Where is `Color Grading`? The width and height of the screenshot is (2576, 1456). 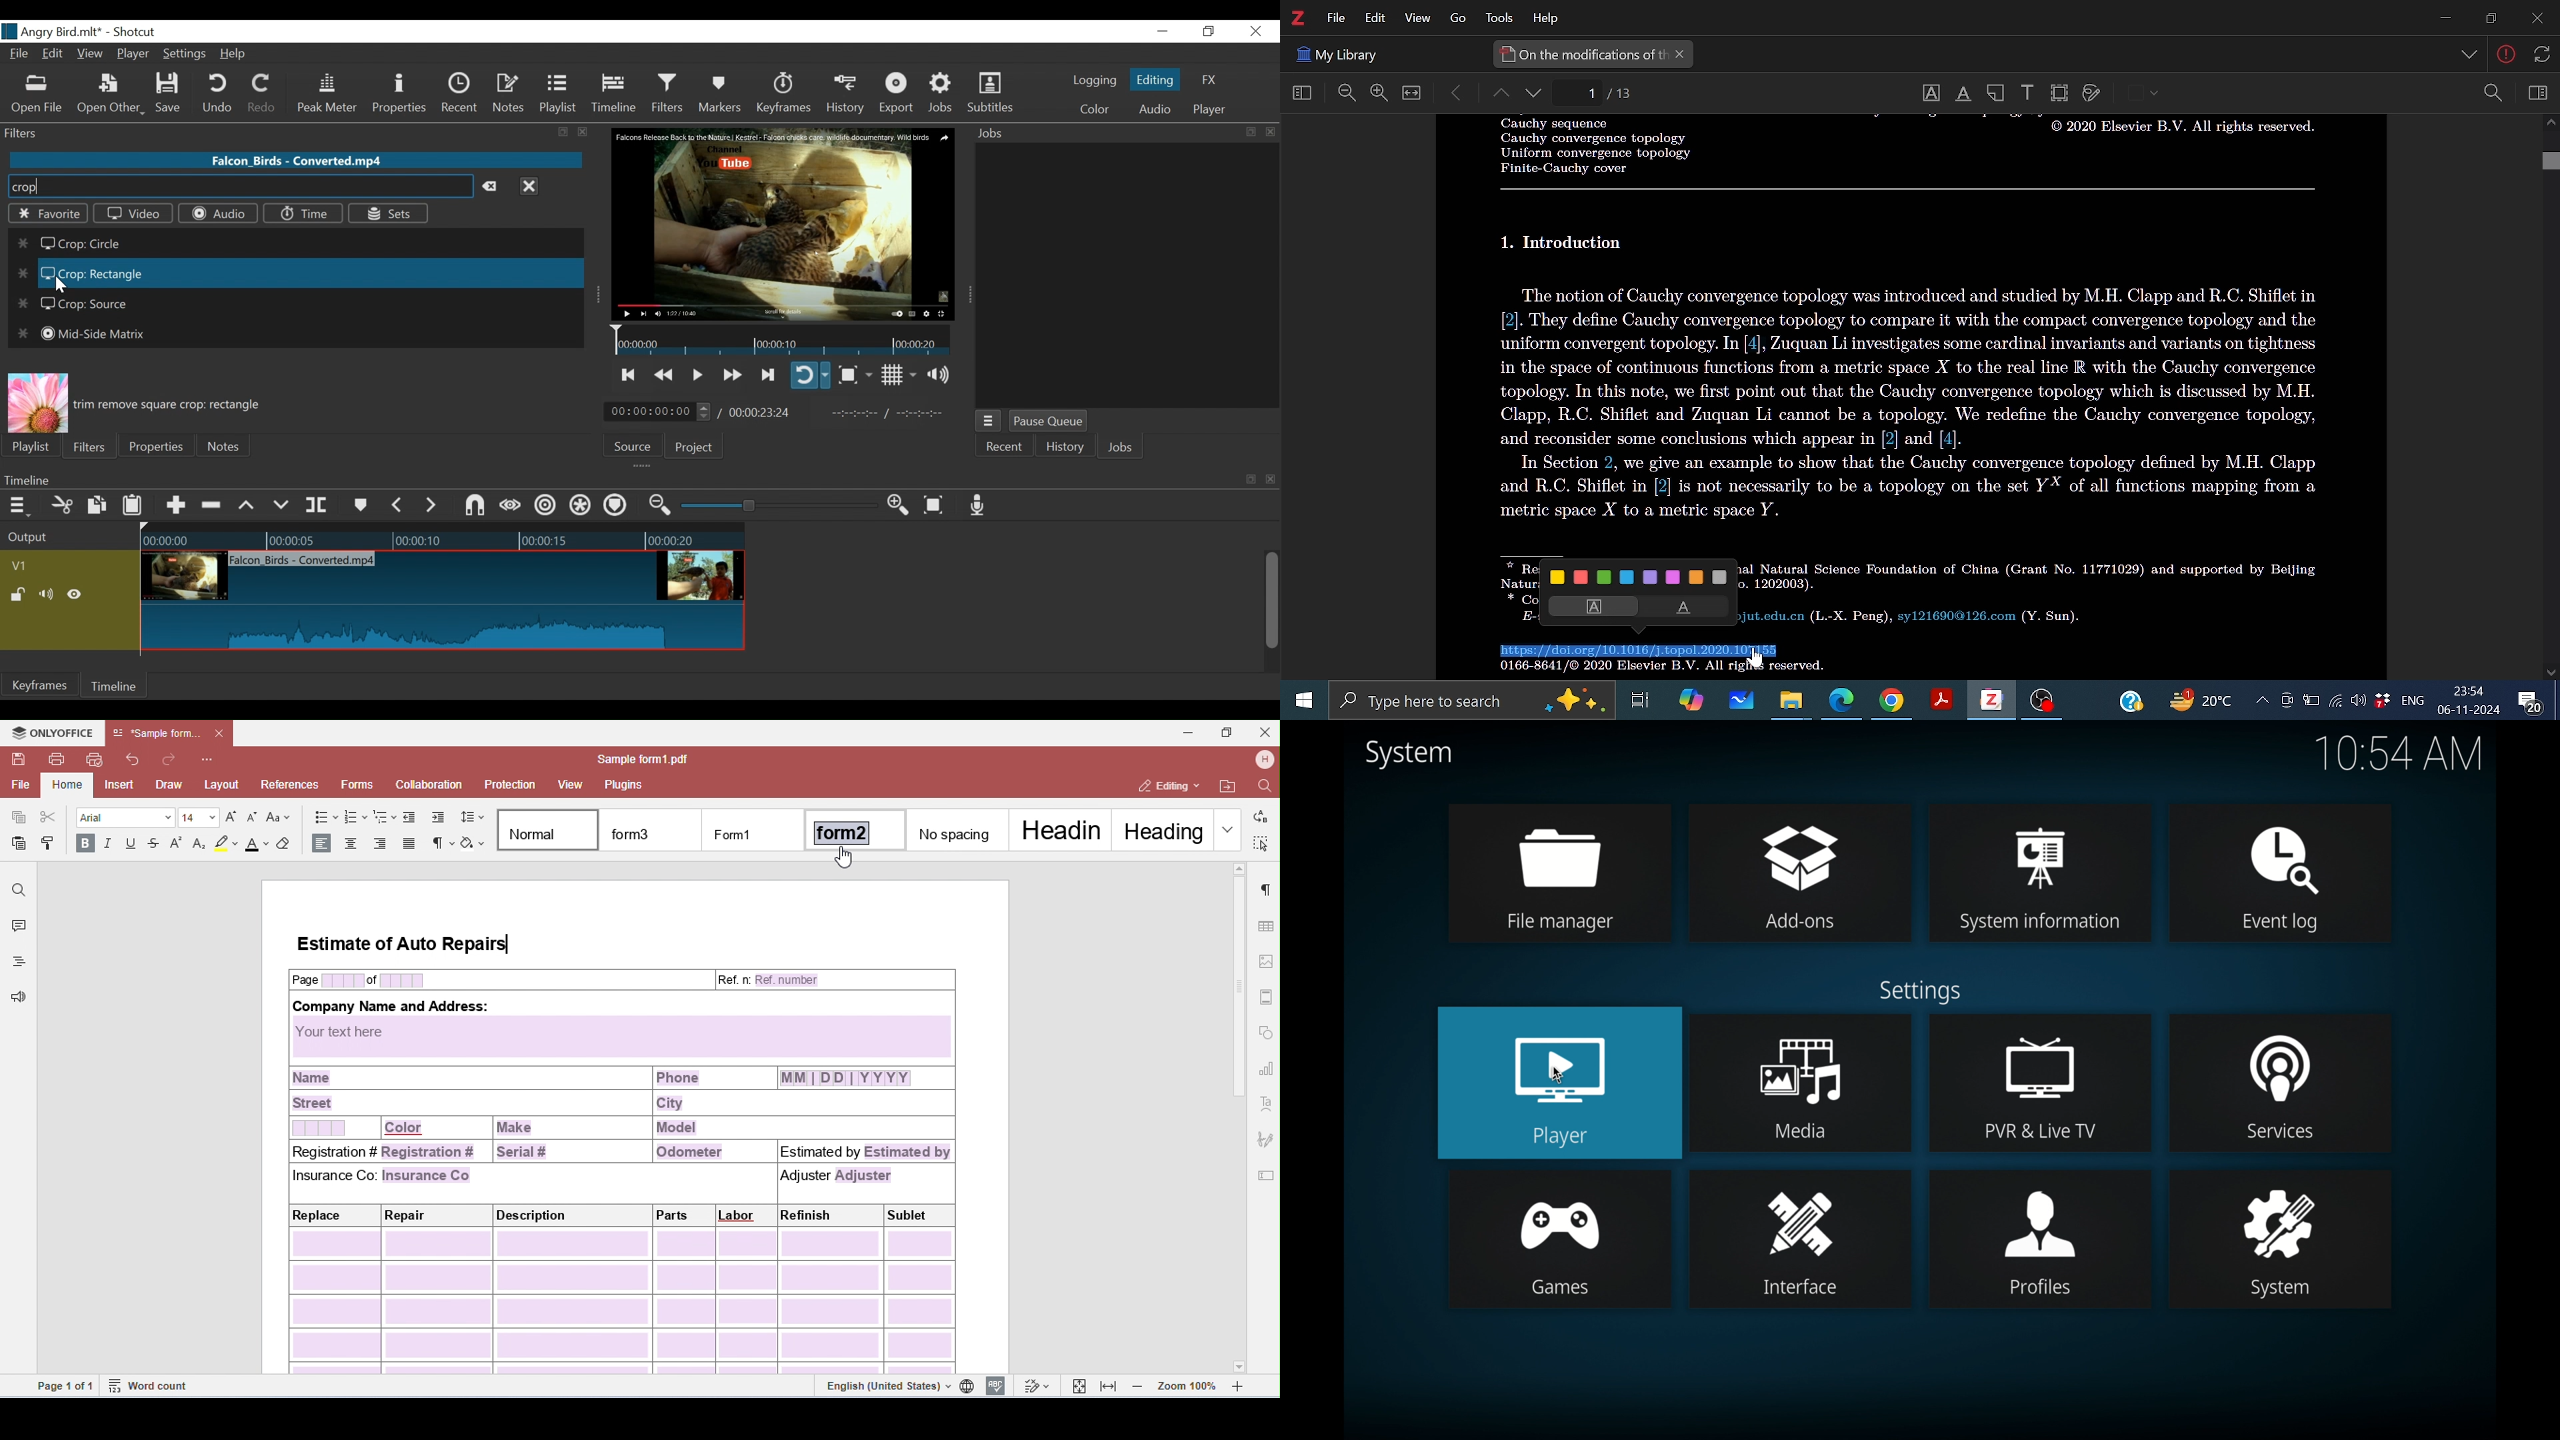
Color Grading is located at coordinates (83, 274).